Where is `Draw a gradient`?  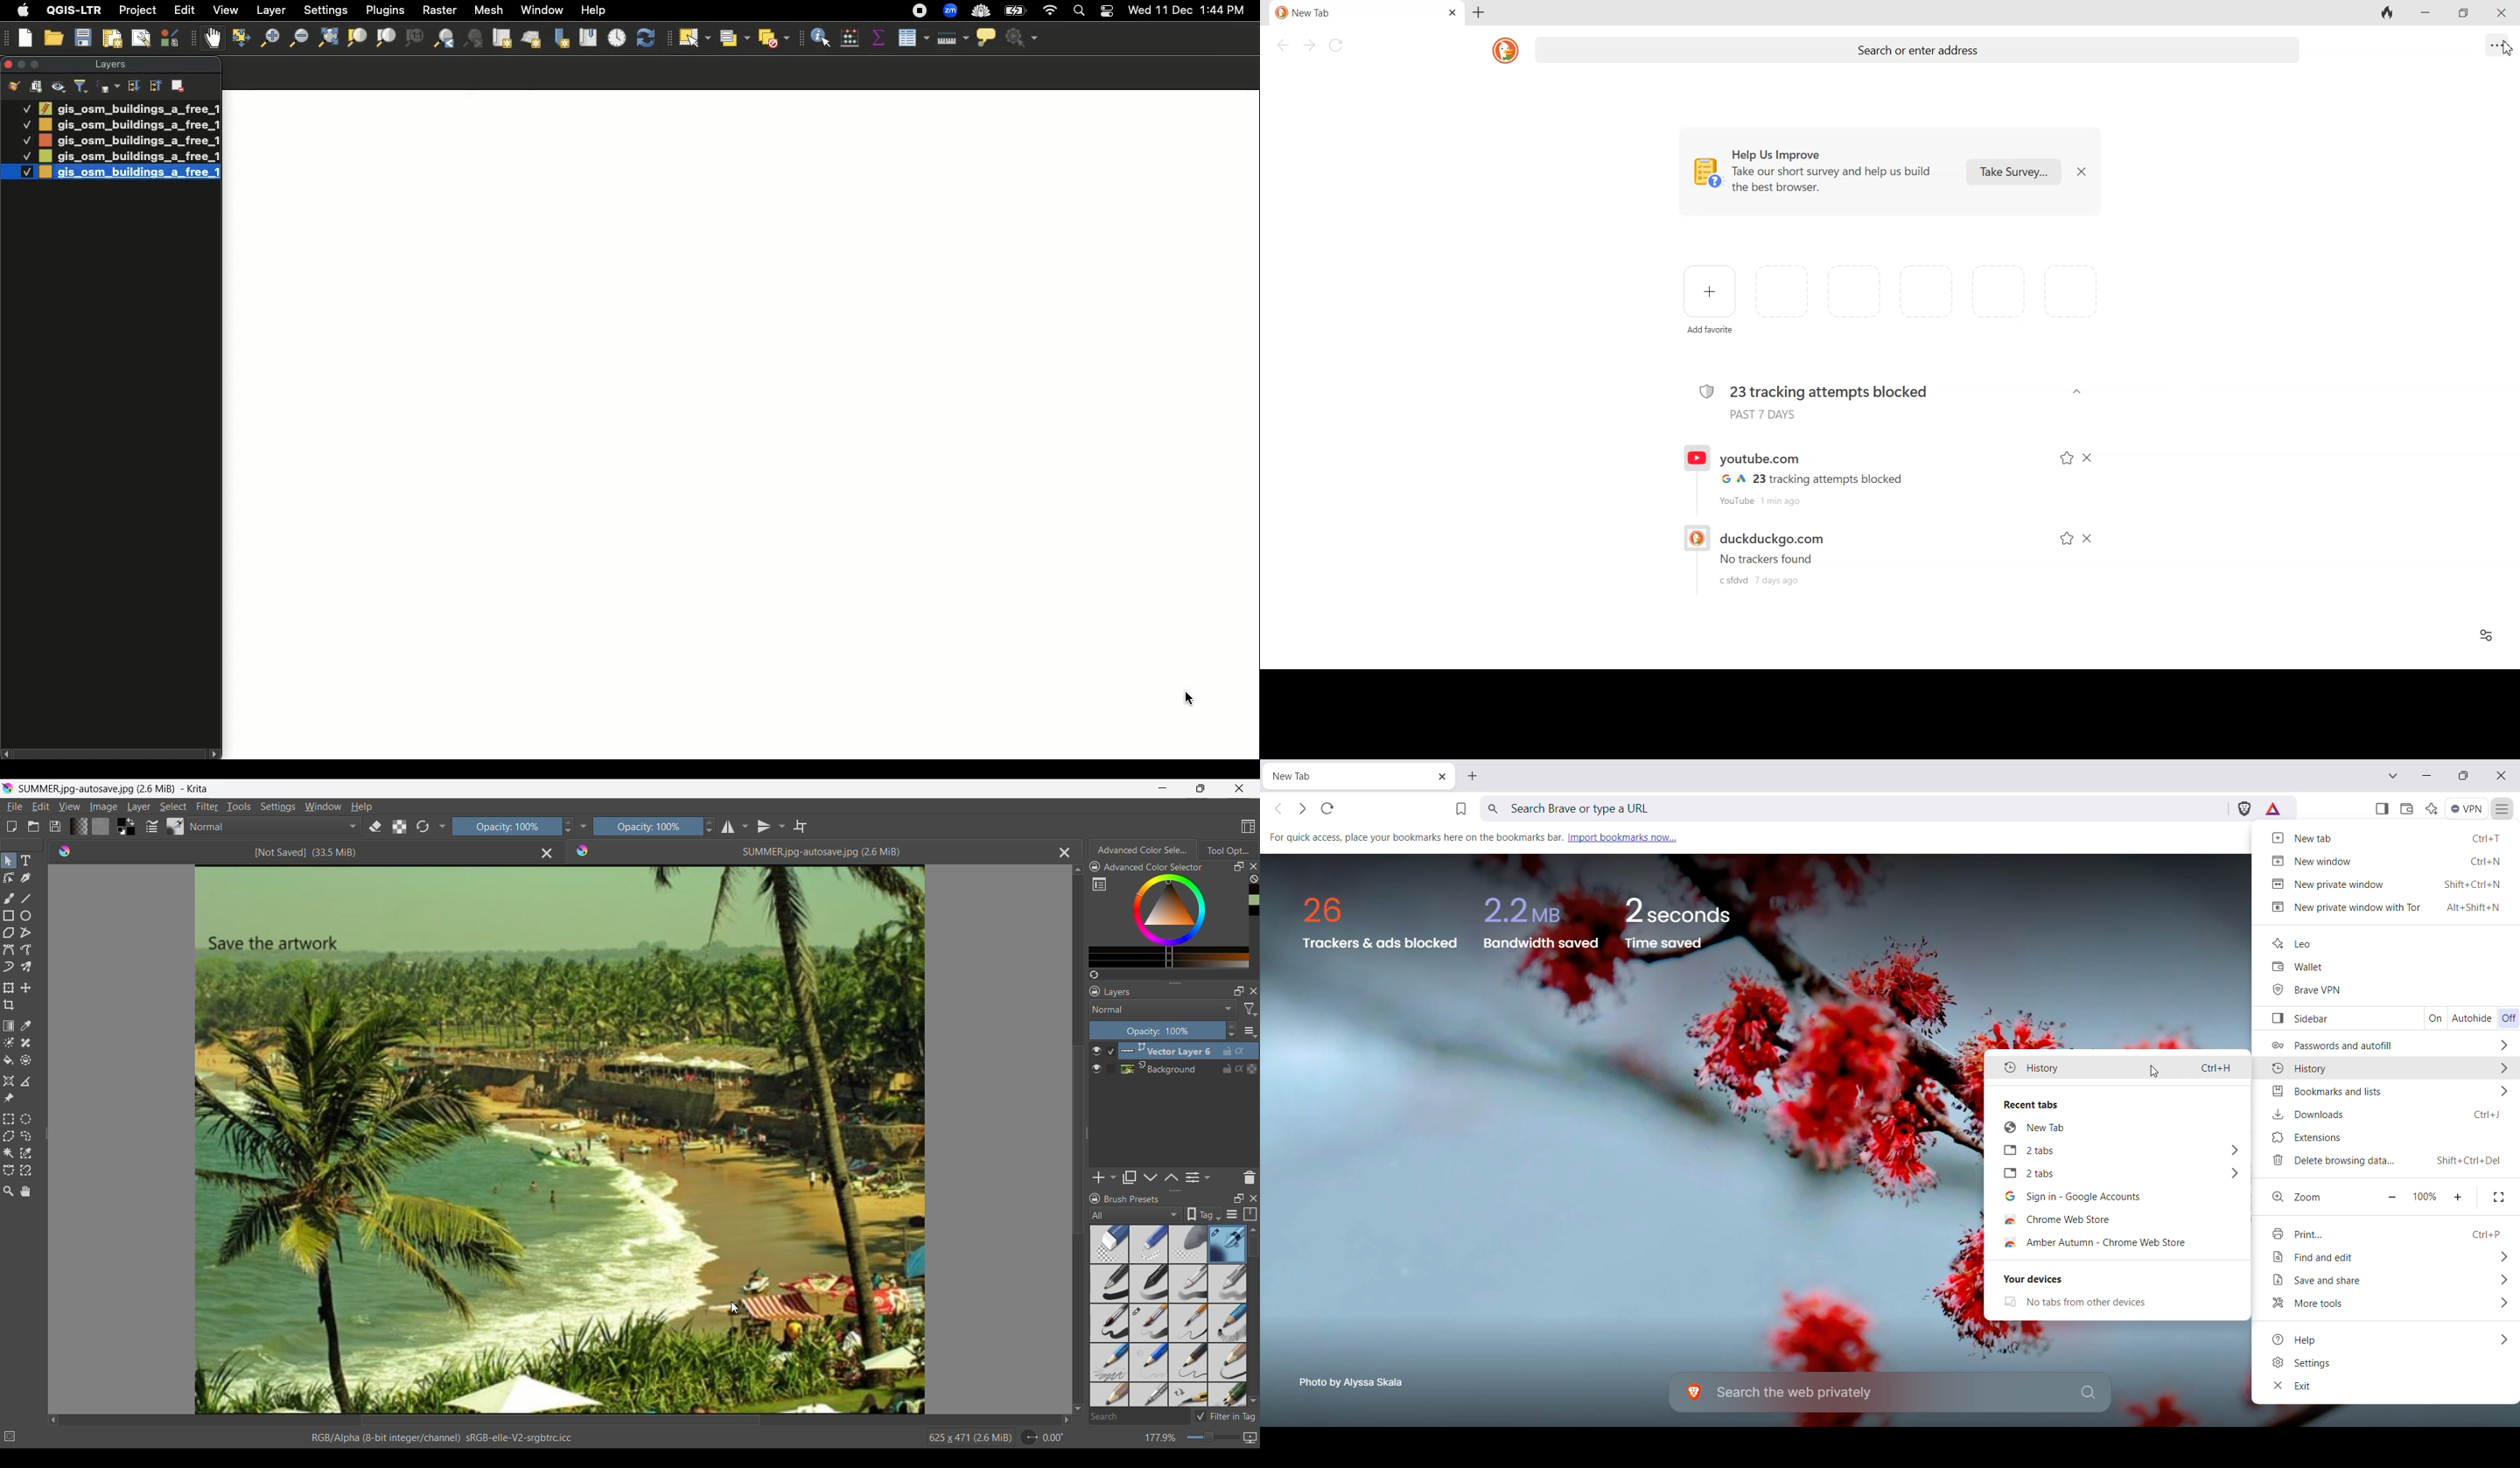
Draw a gradient is located at coordinates (8, 1026).